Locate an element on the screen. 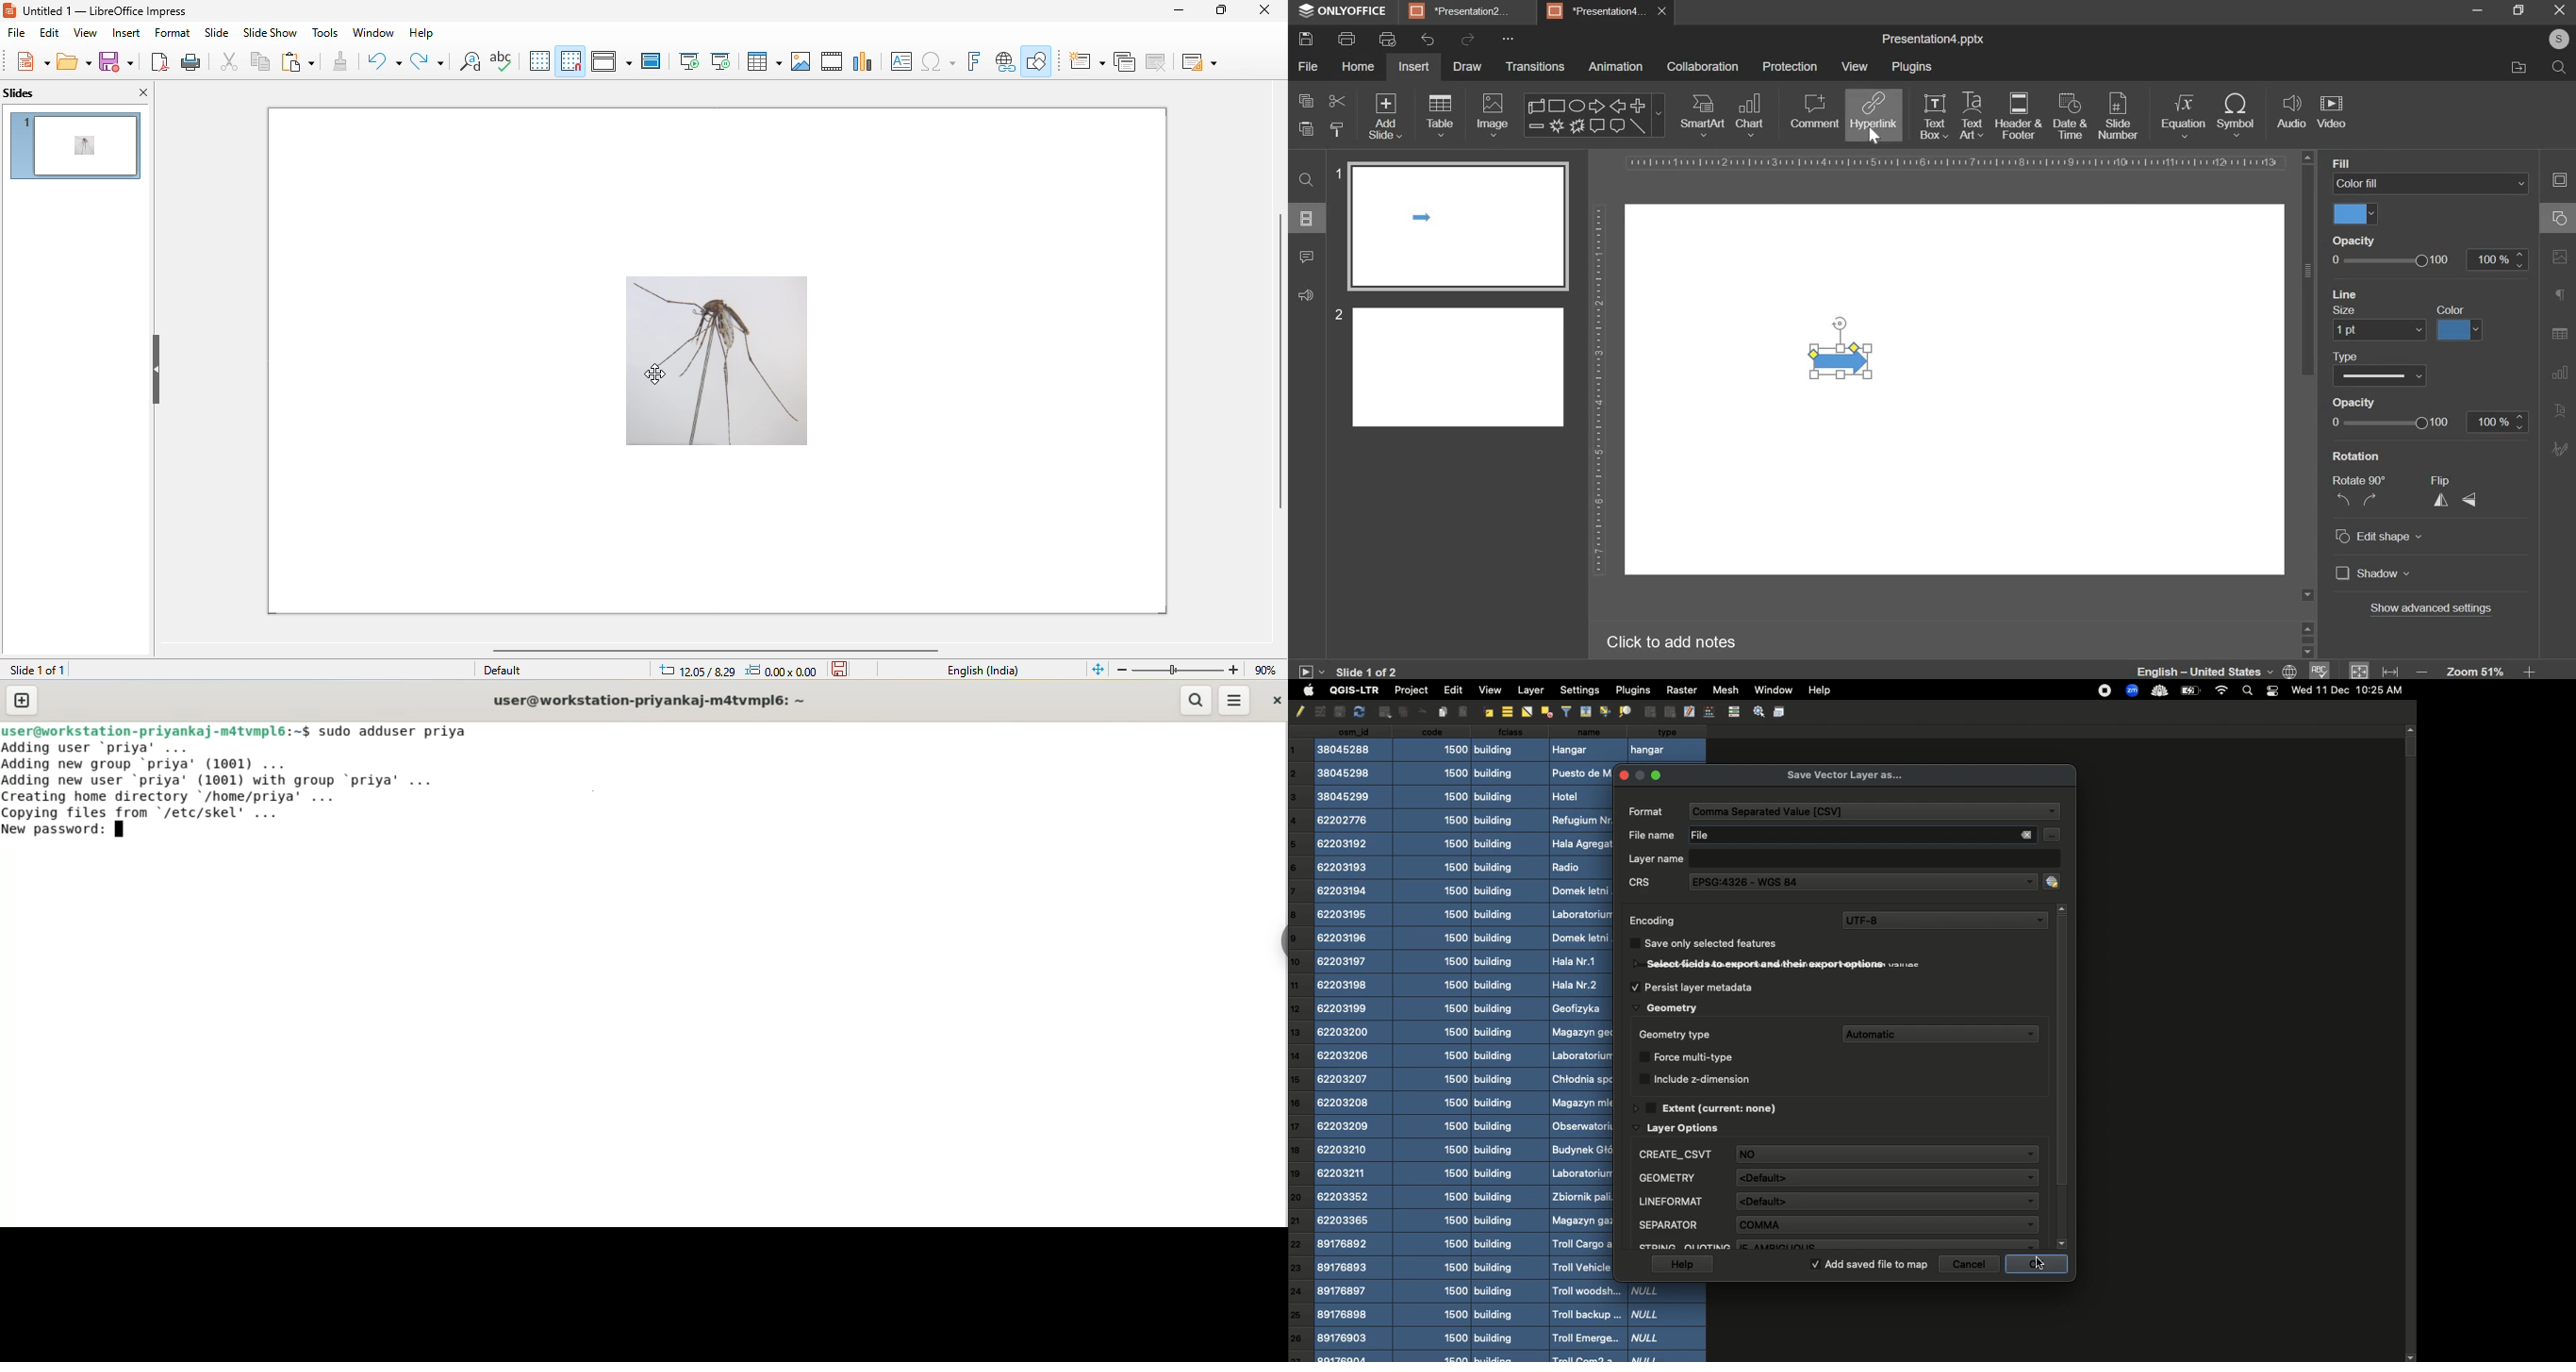  Arrow symbol is located at coordinates (1821, 349).